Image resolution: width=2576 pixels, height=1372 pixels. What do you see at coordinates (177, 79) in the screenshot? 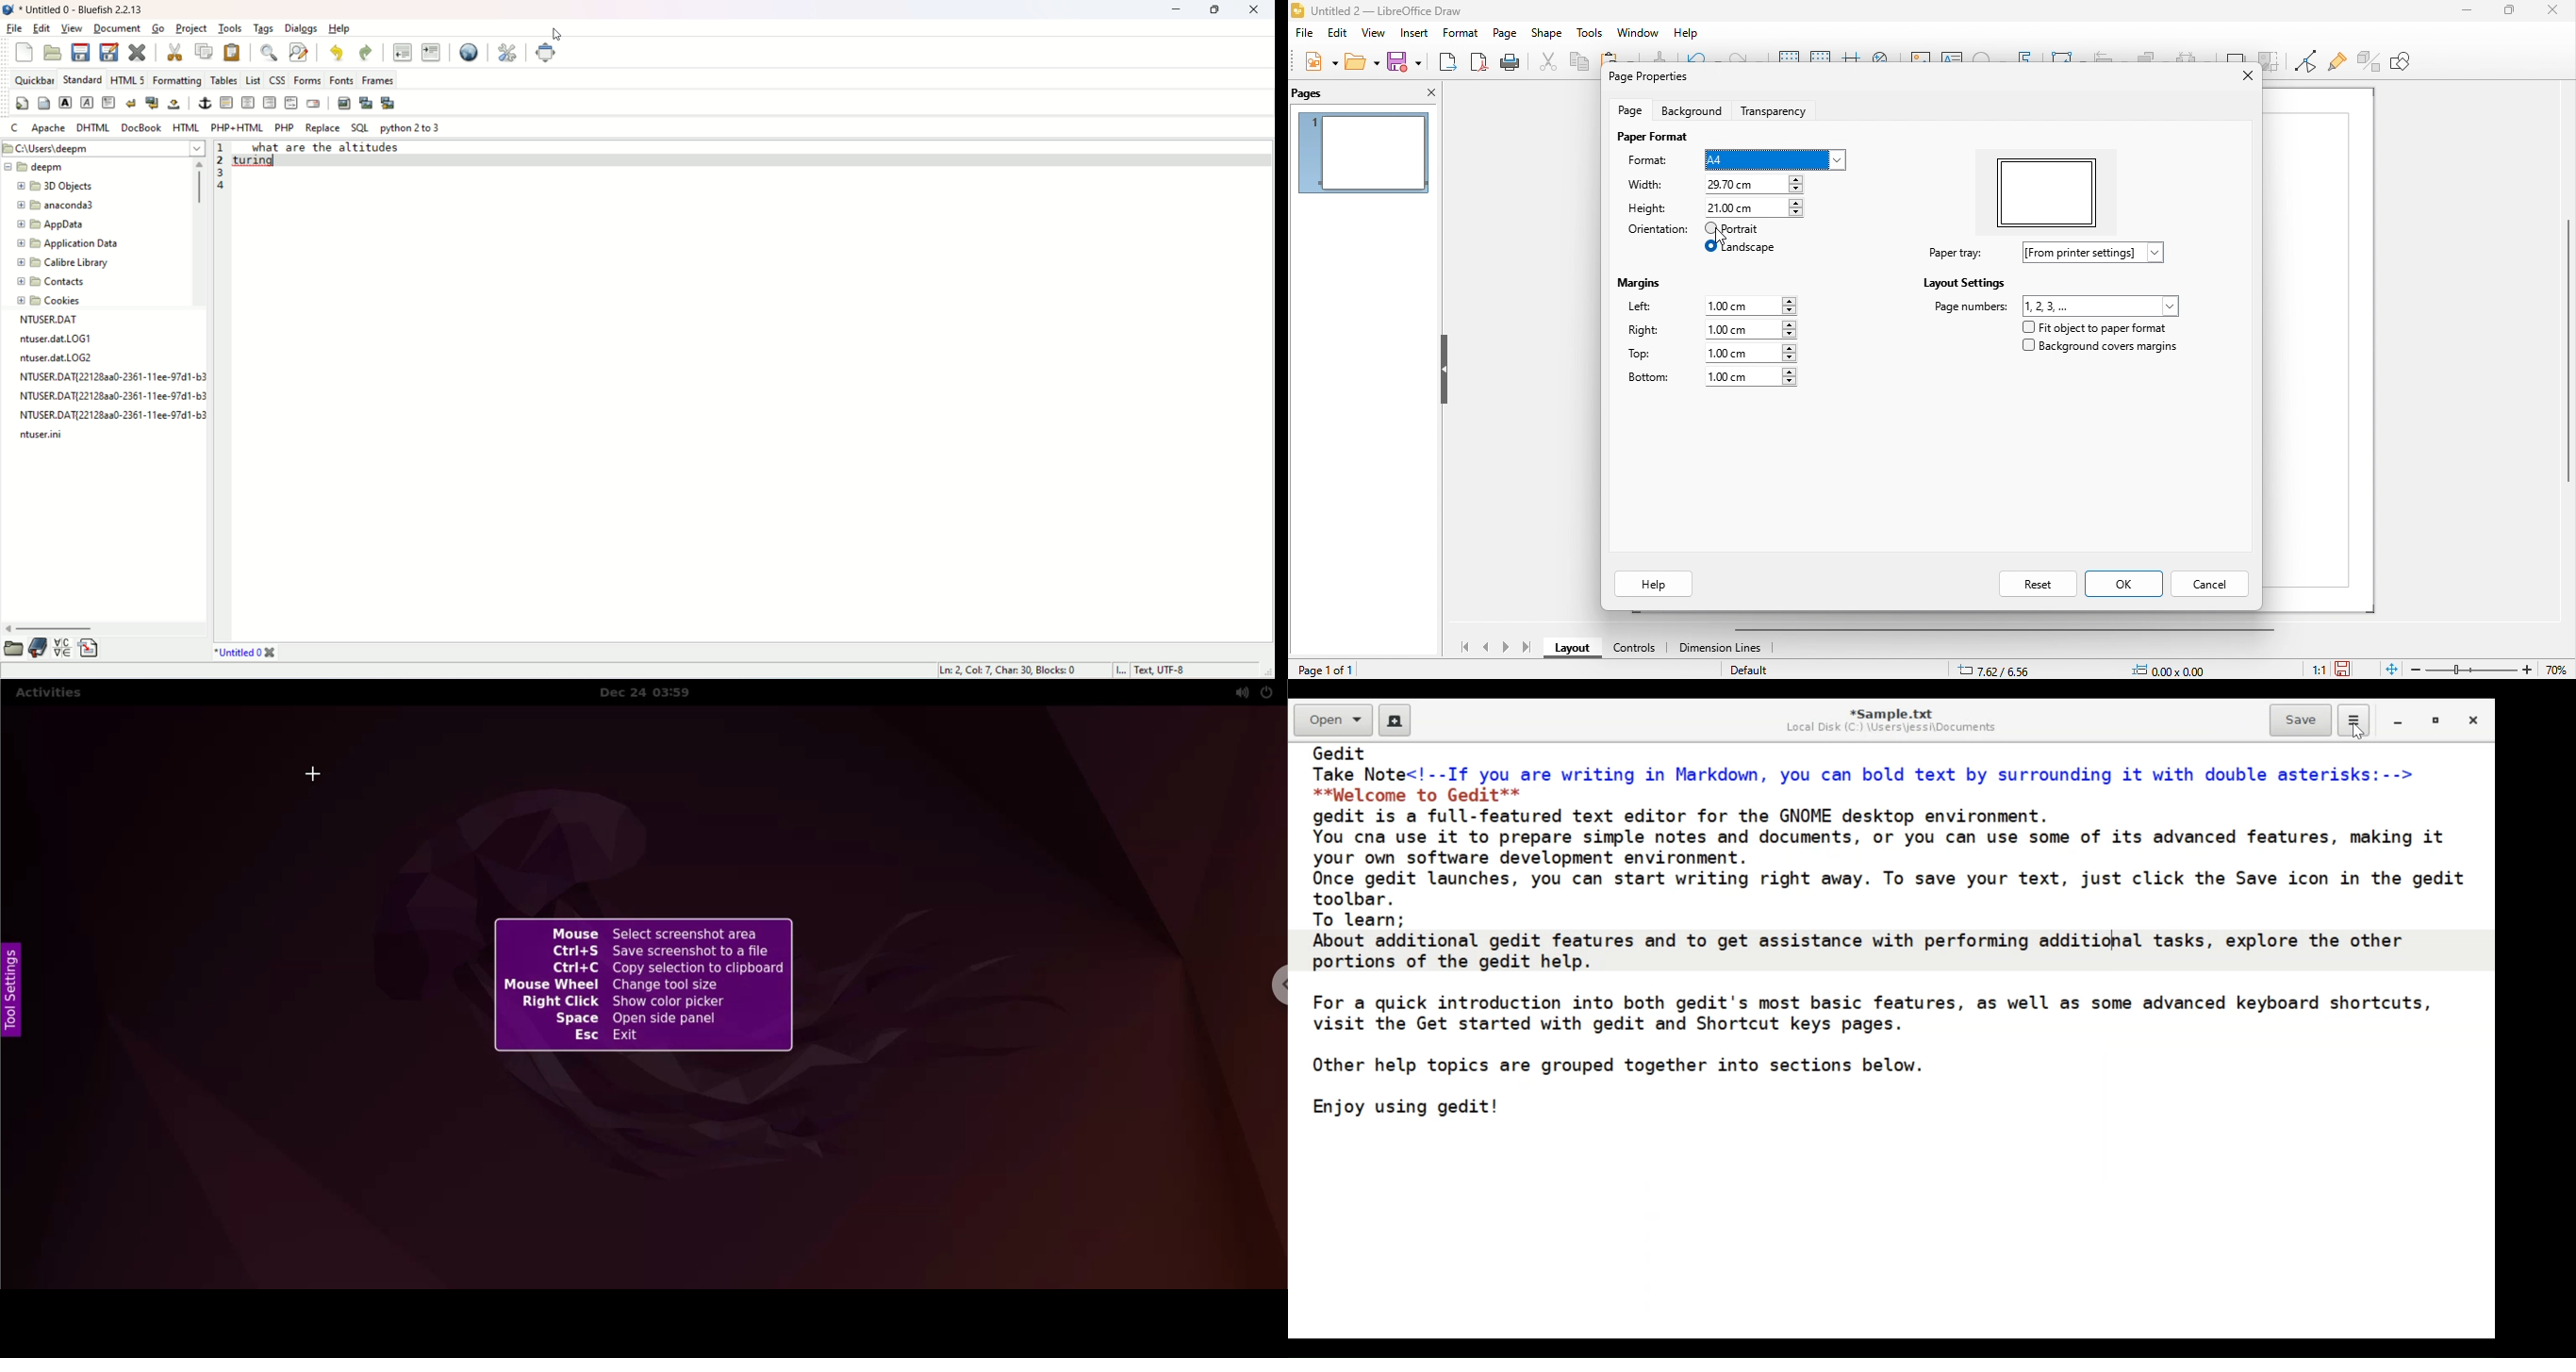
I see `formatting` at bounding box center [177, 79].